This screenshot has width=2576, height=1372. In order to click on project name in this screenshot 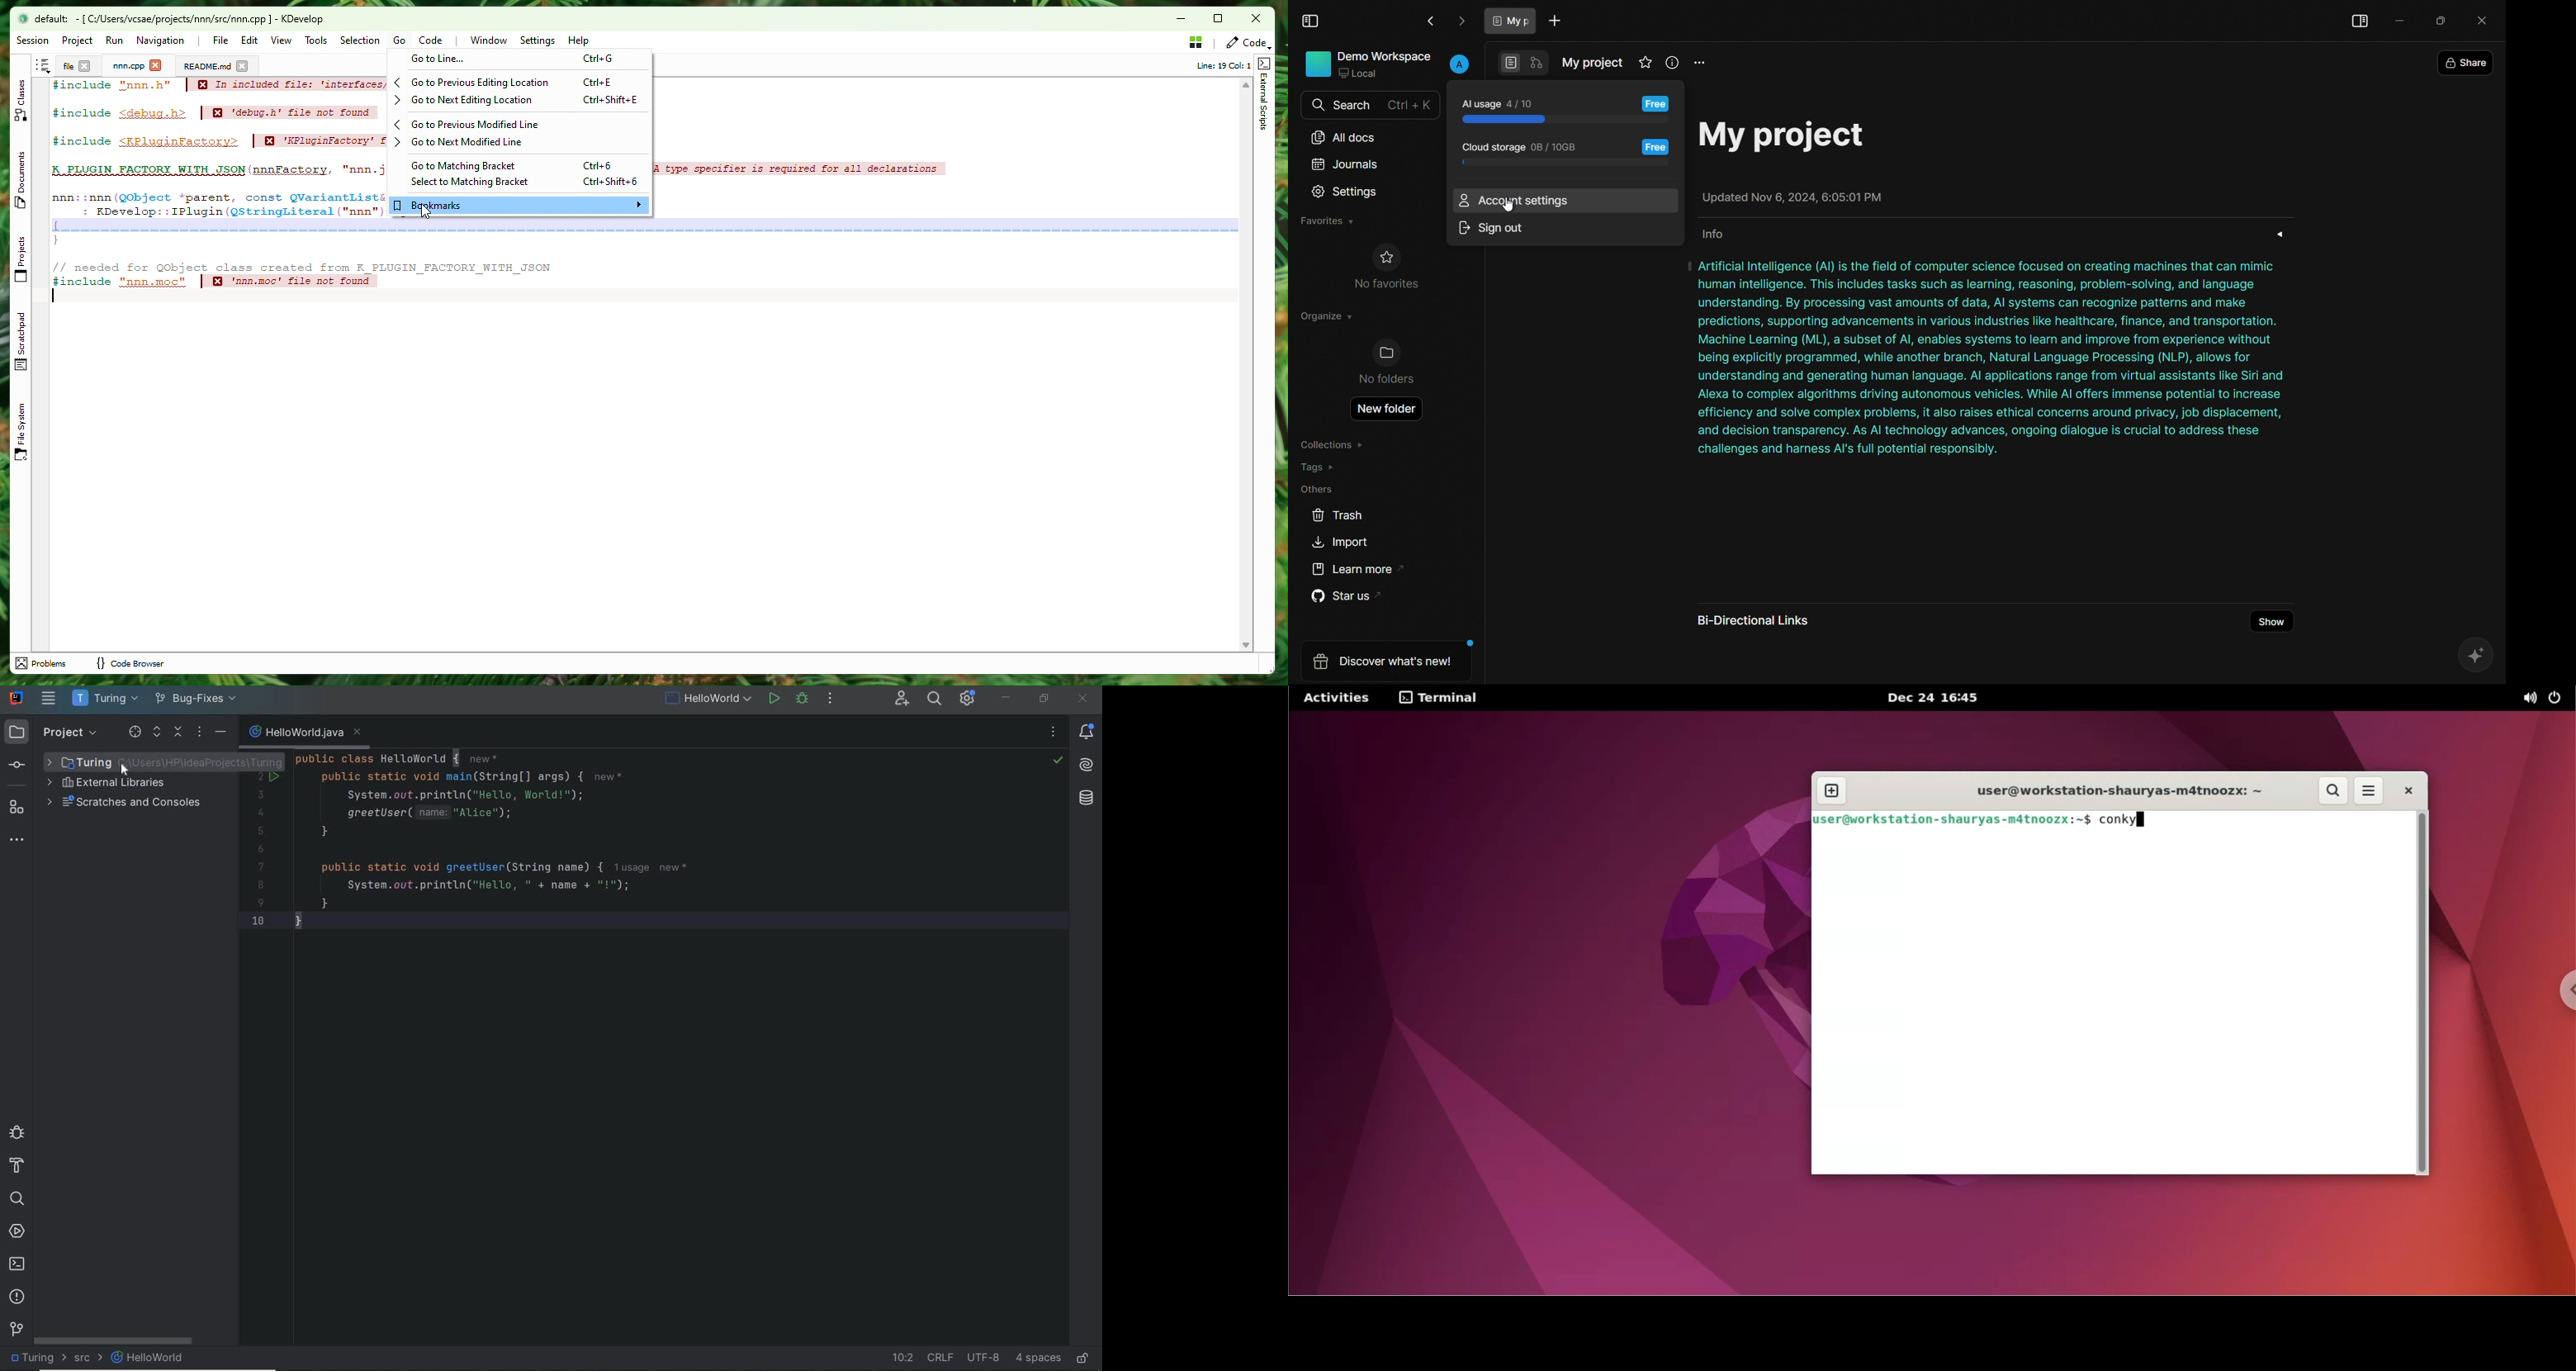, I will do `click(103, 699)`.